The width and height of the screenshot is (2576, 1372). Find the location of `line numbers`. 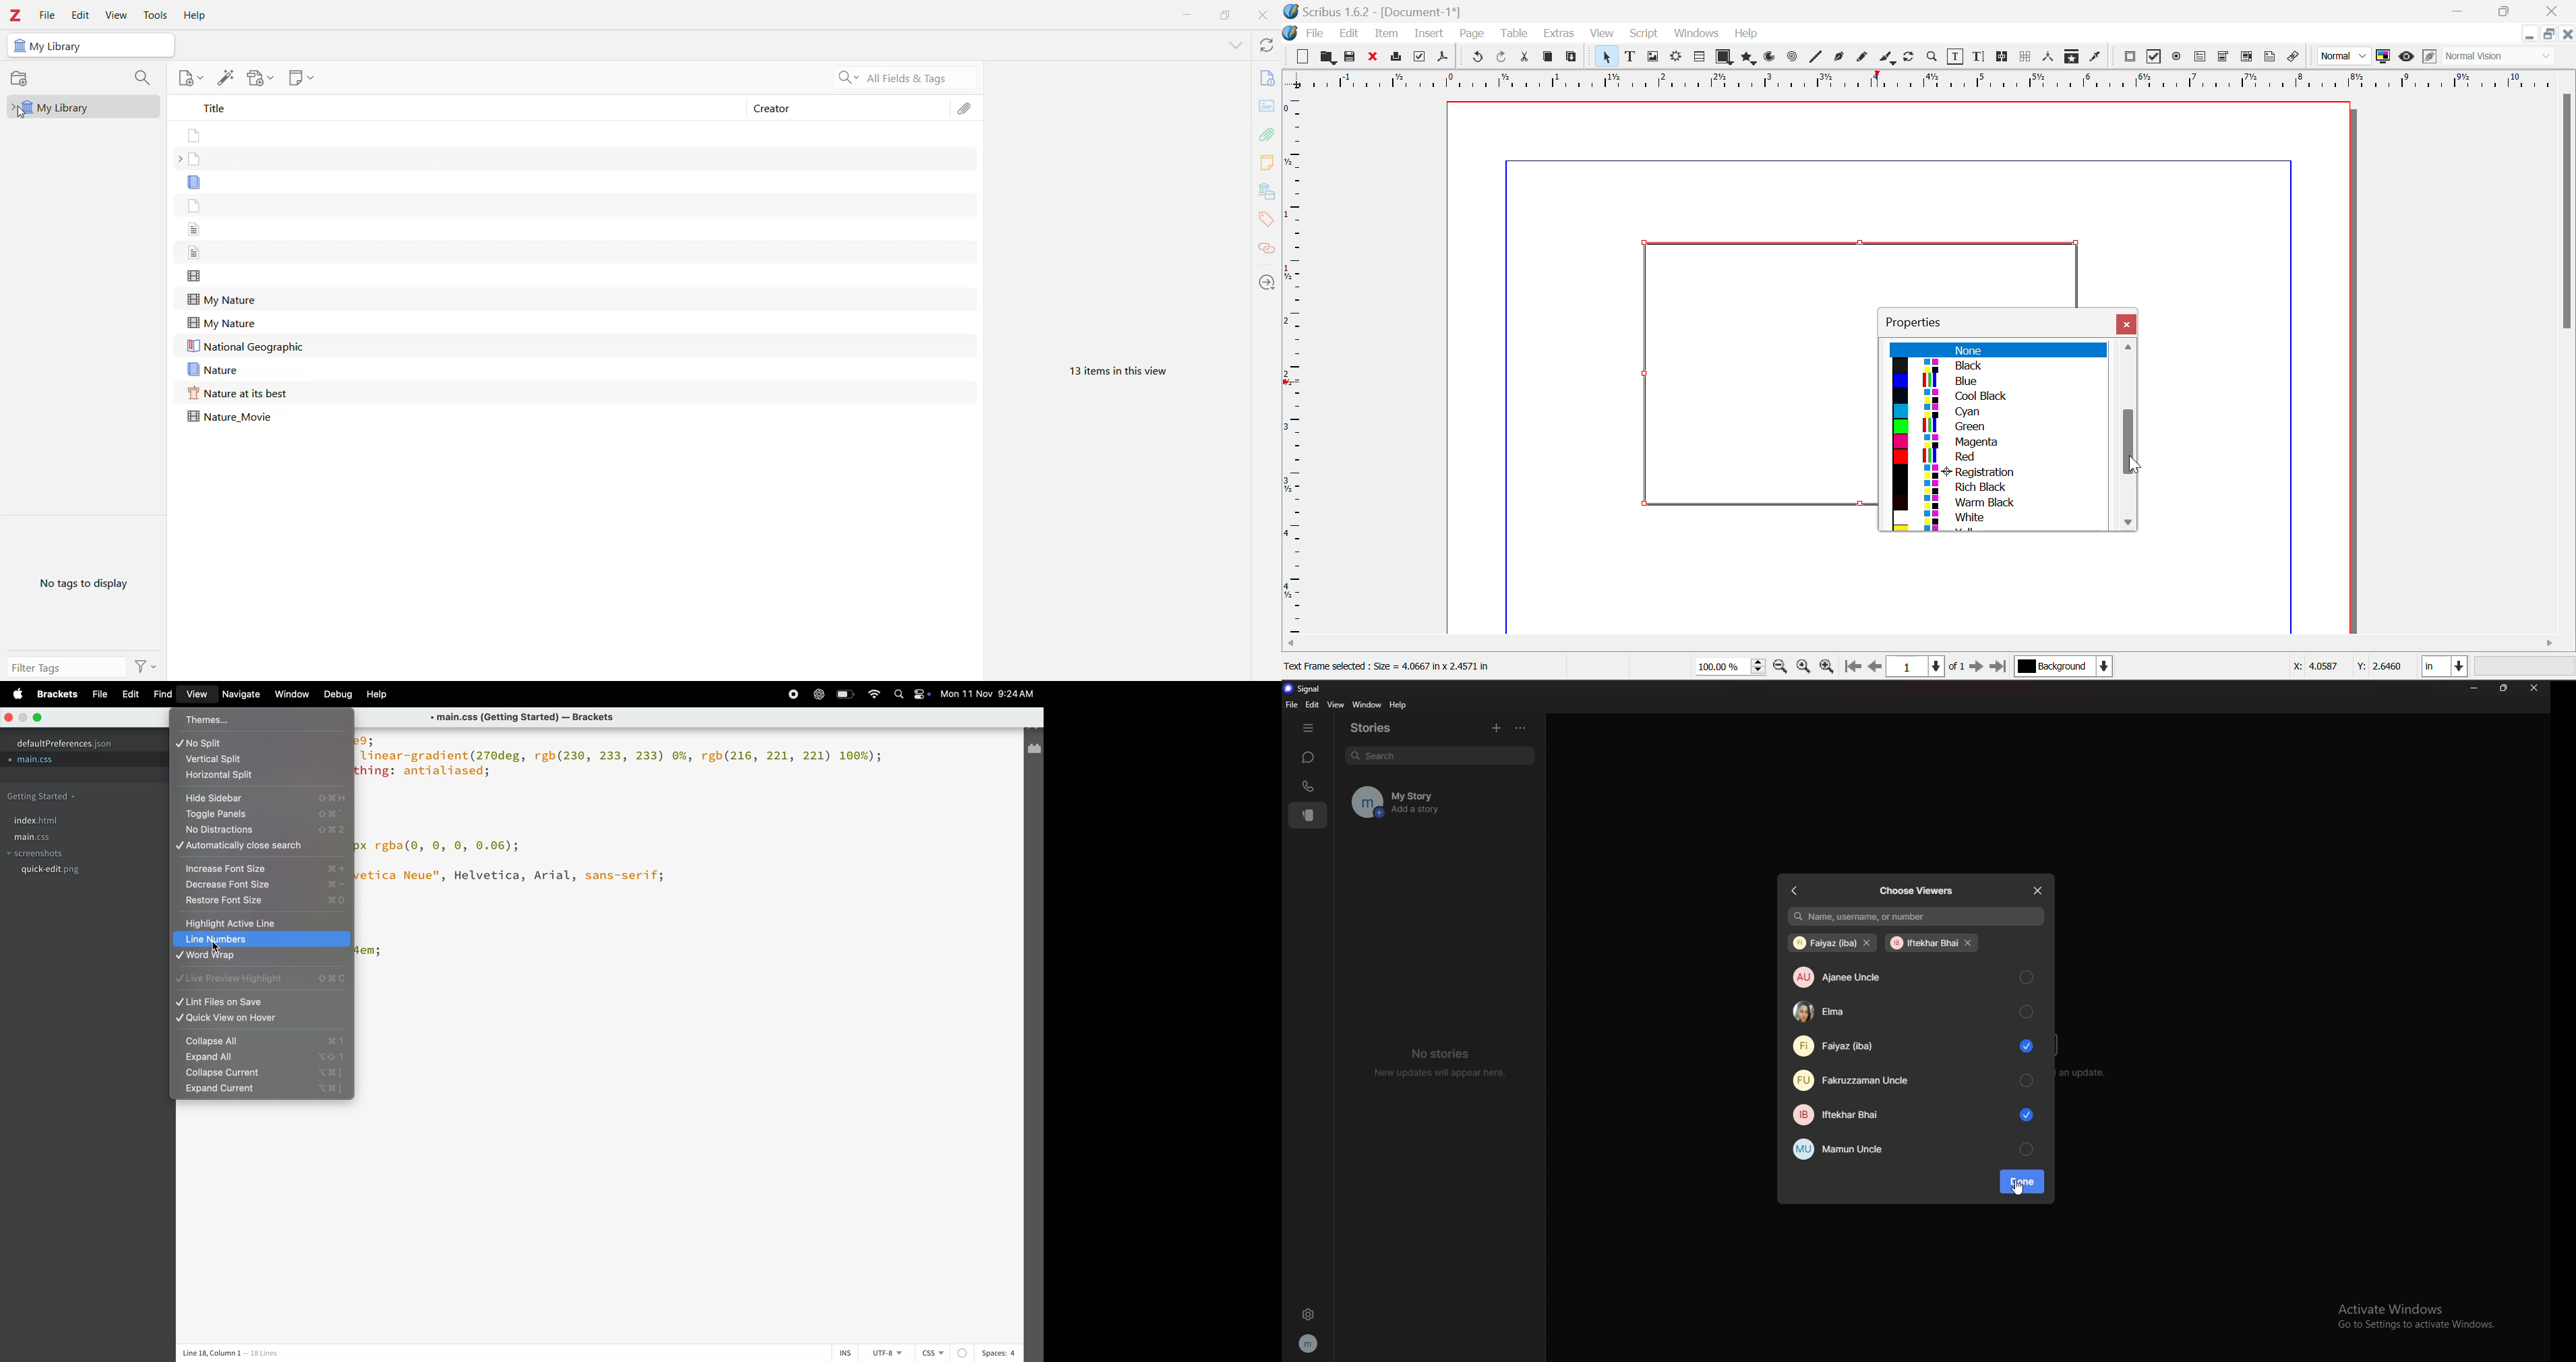

line numbers is located at coordinates (261, 939).